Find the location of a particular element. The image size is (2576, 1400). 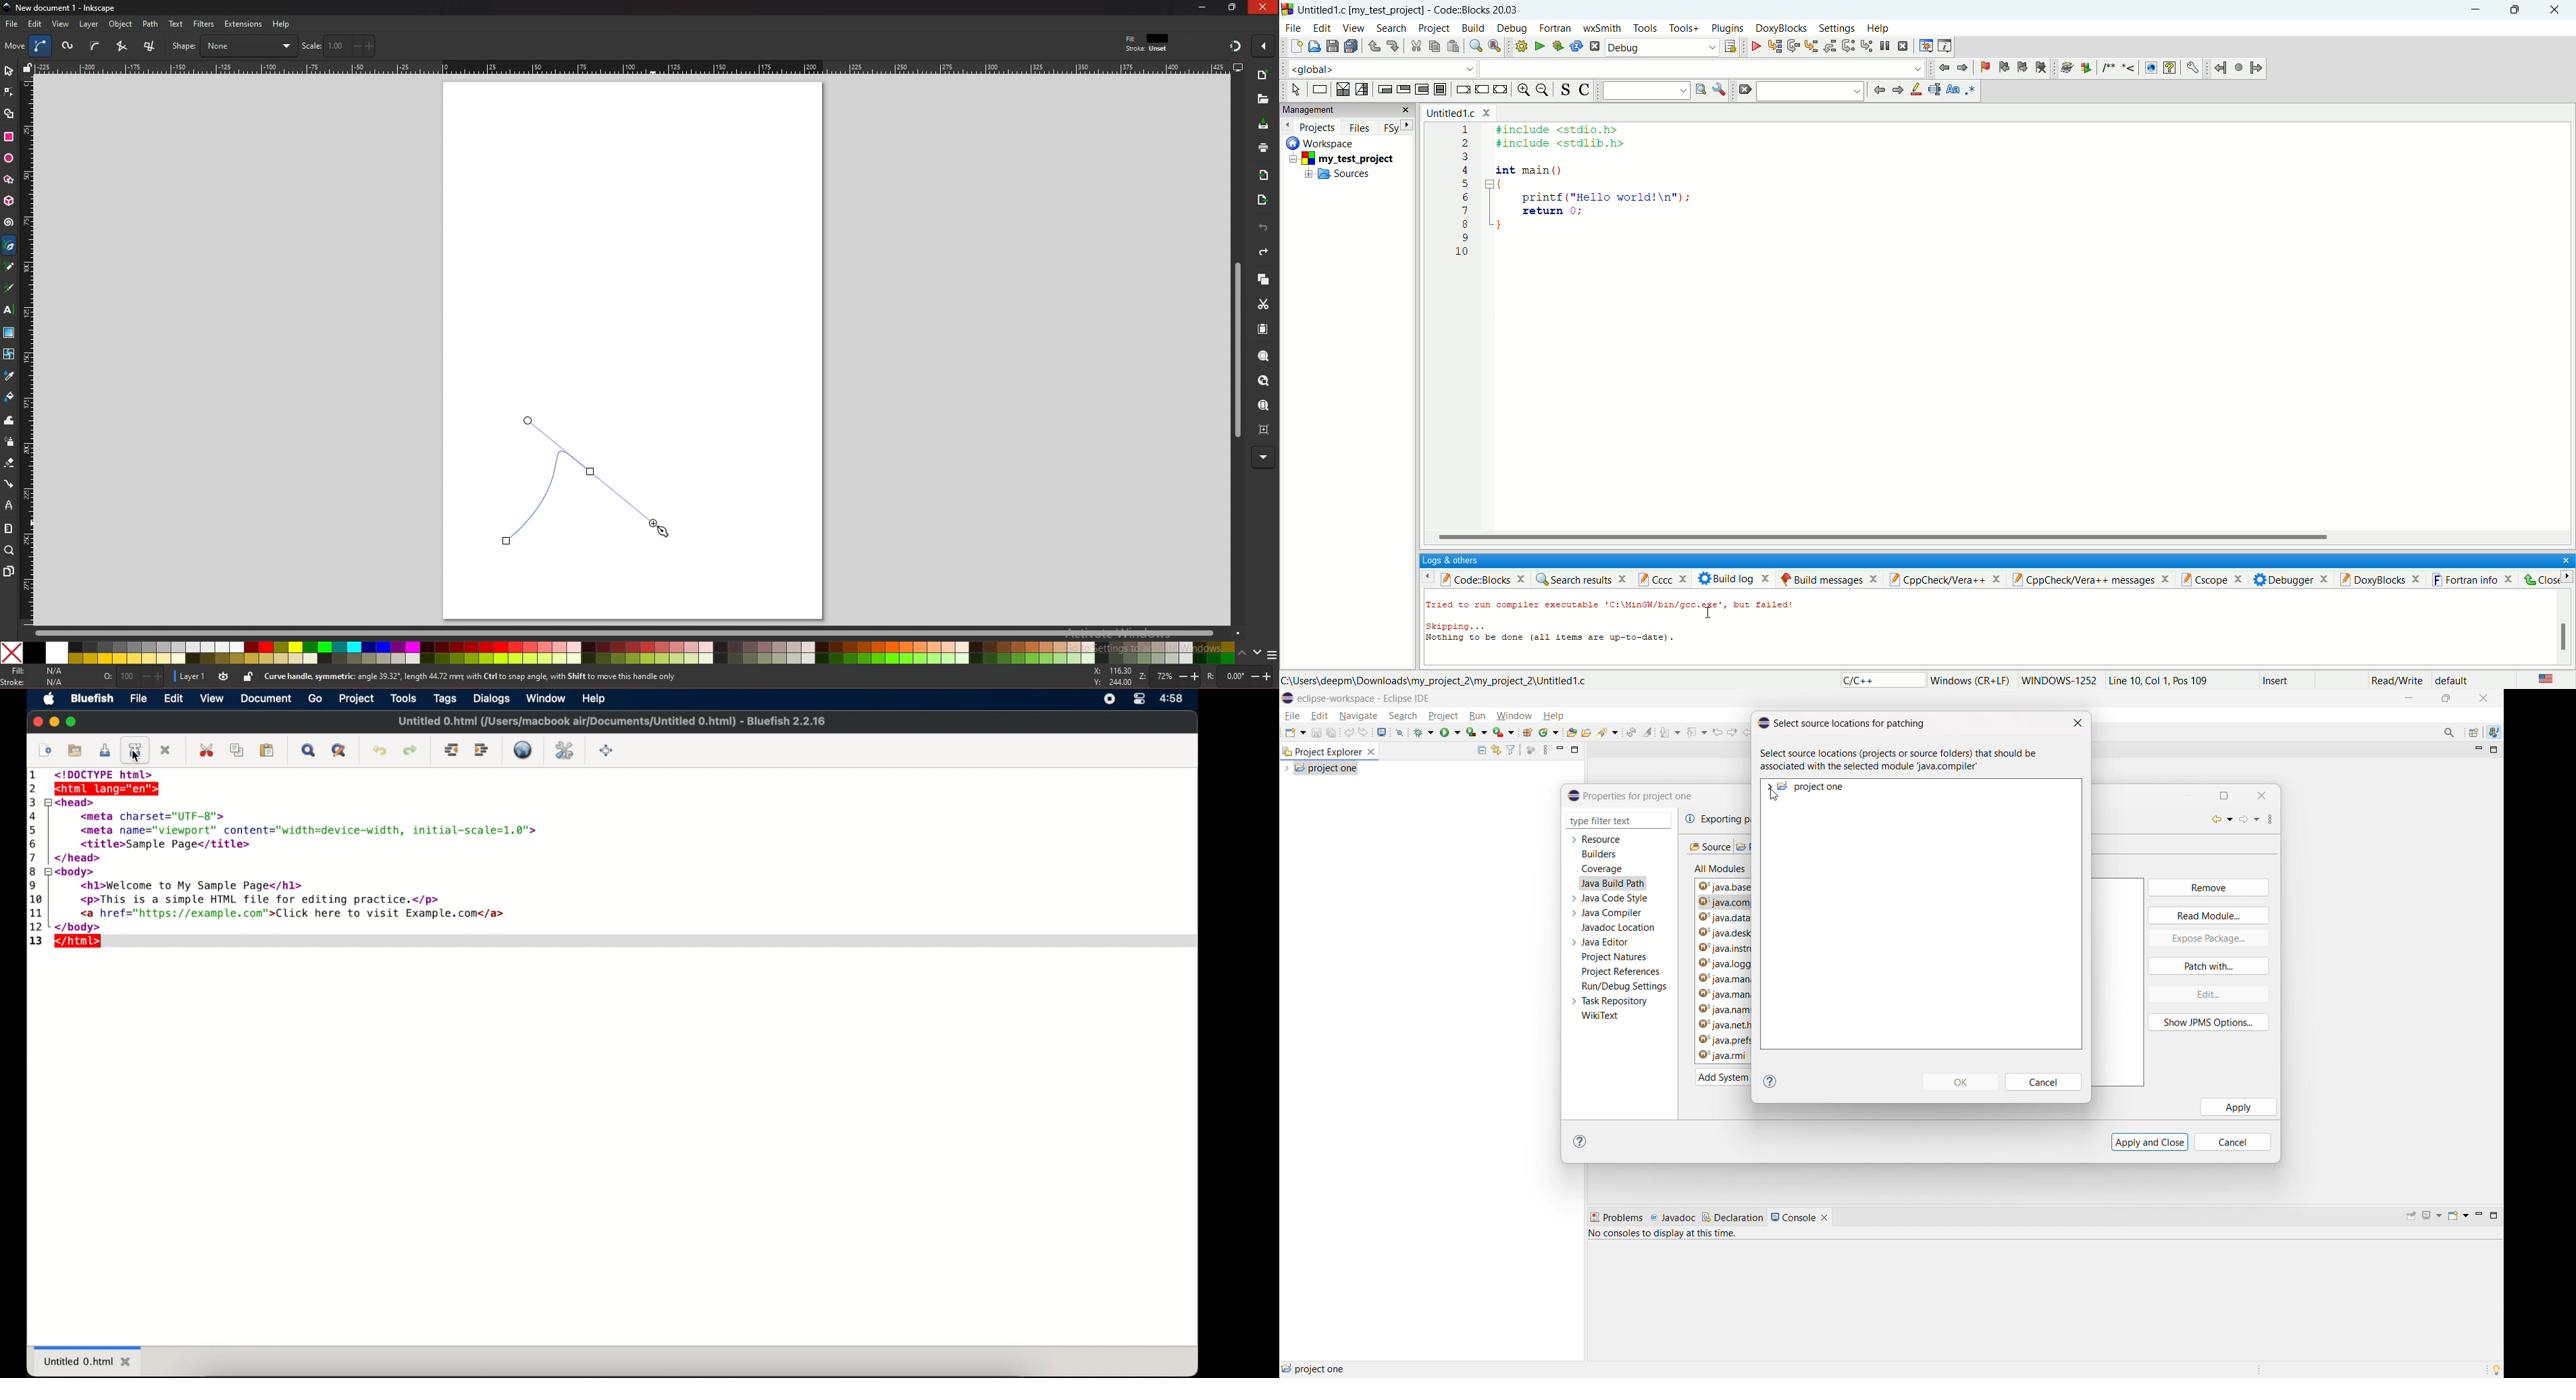

coverage is located at coordinates (1602, 869).